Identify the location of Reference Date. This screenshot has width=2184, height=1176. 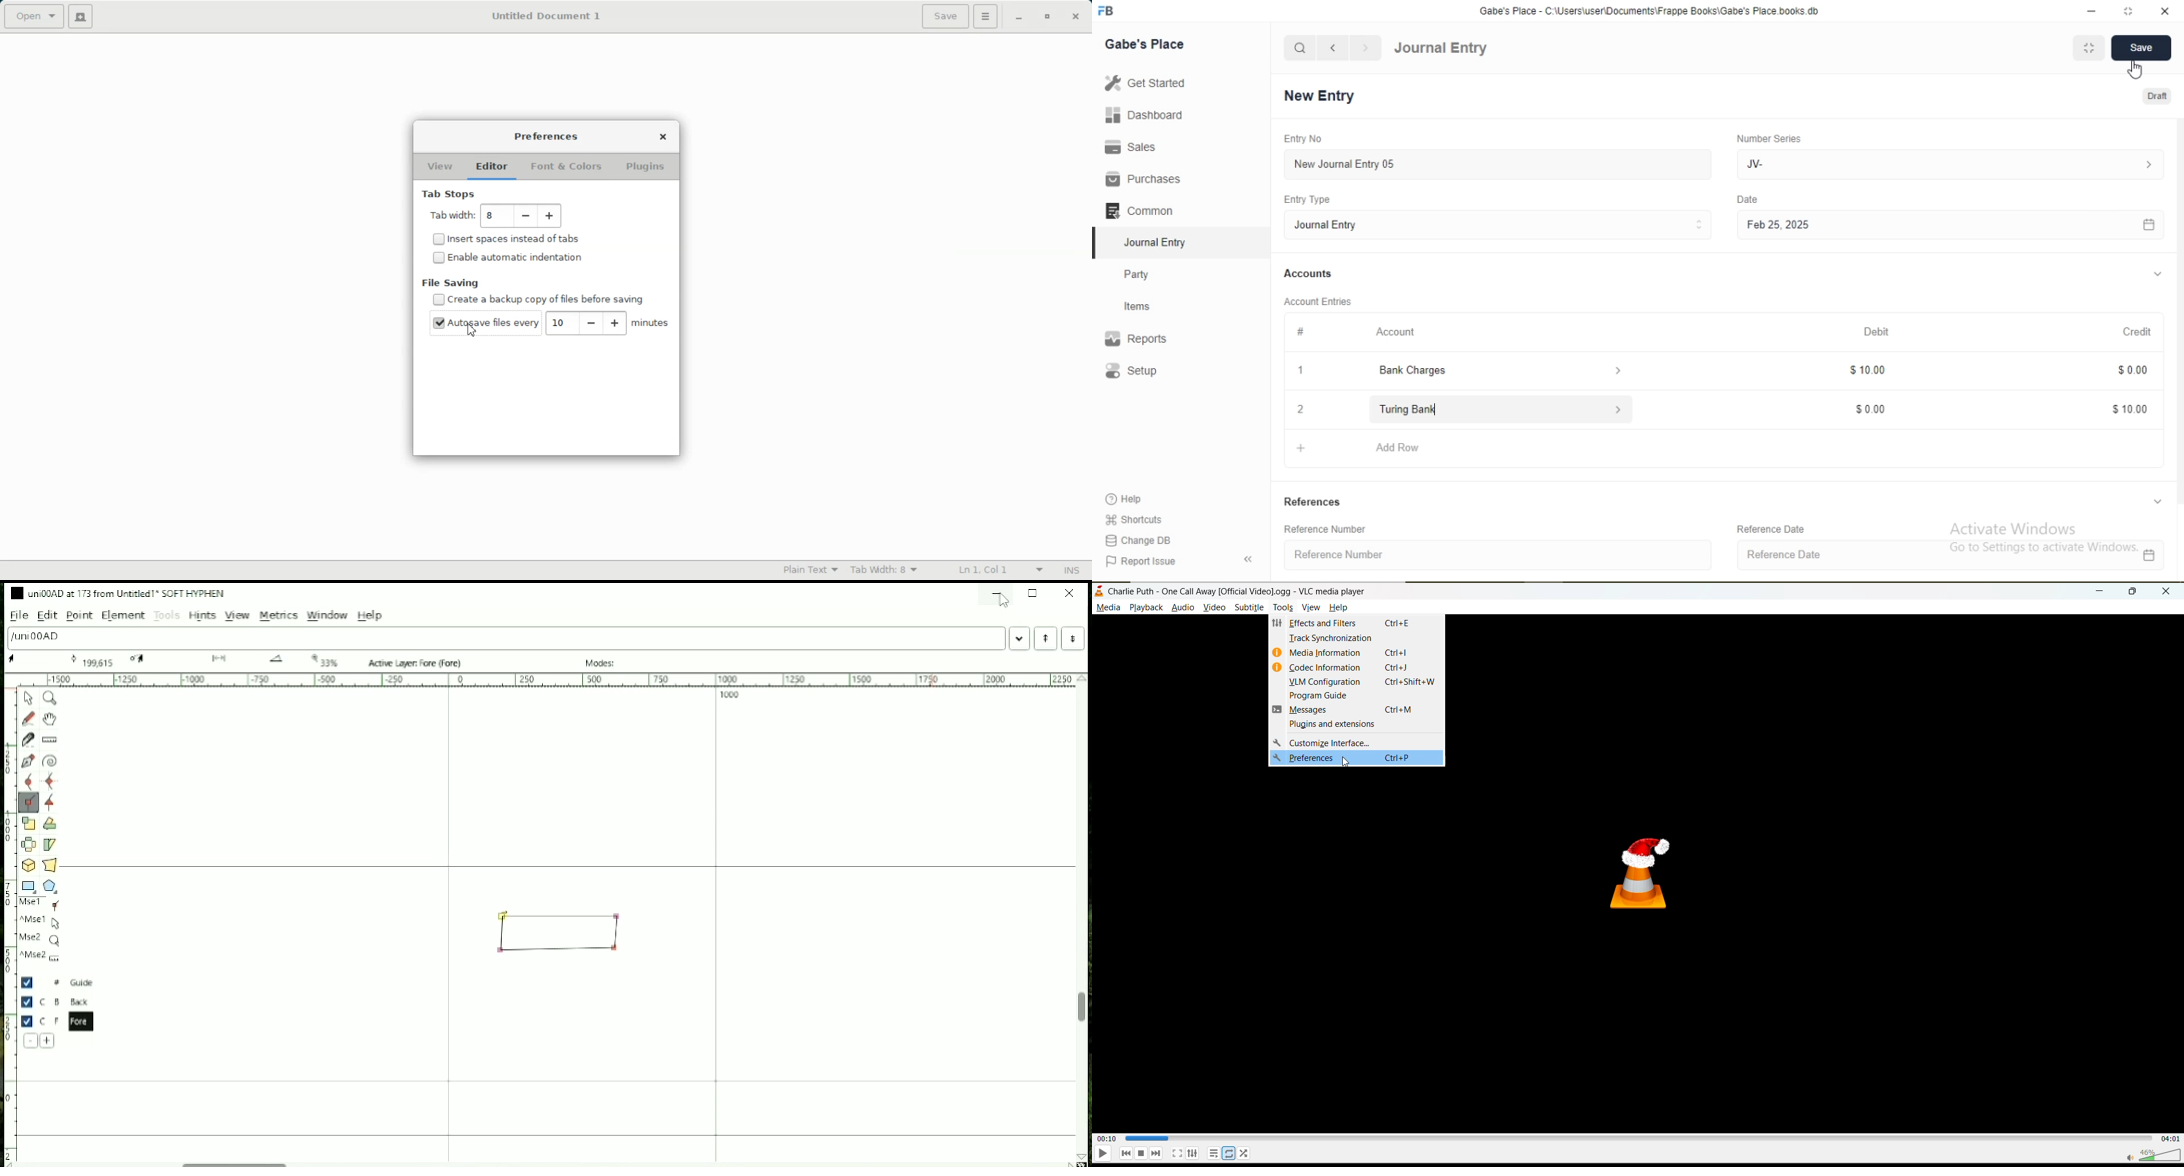
(1950, 556).